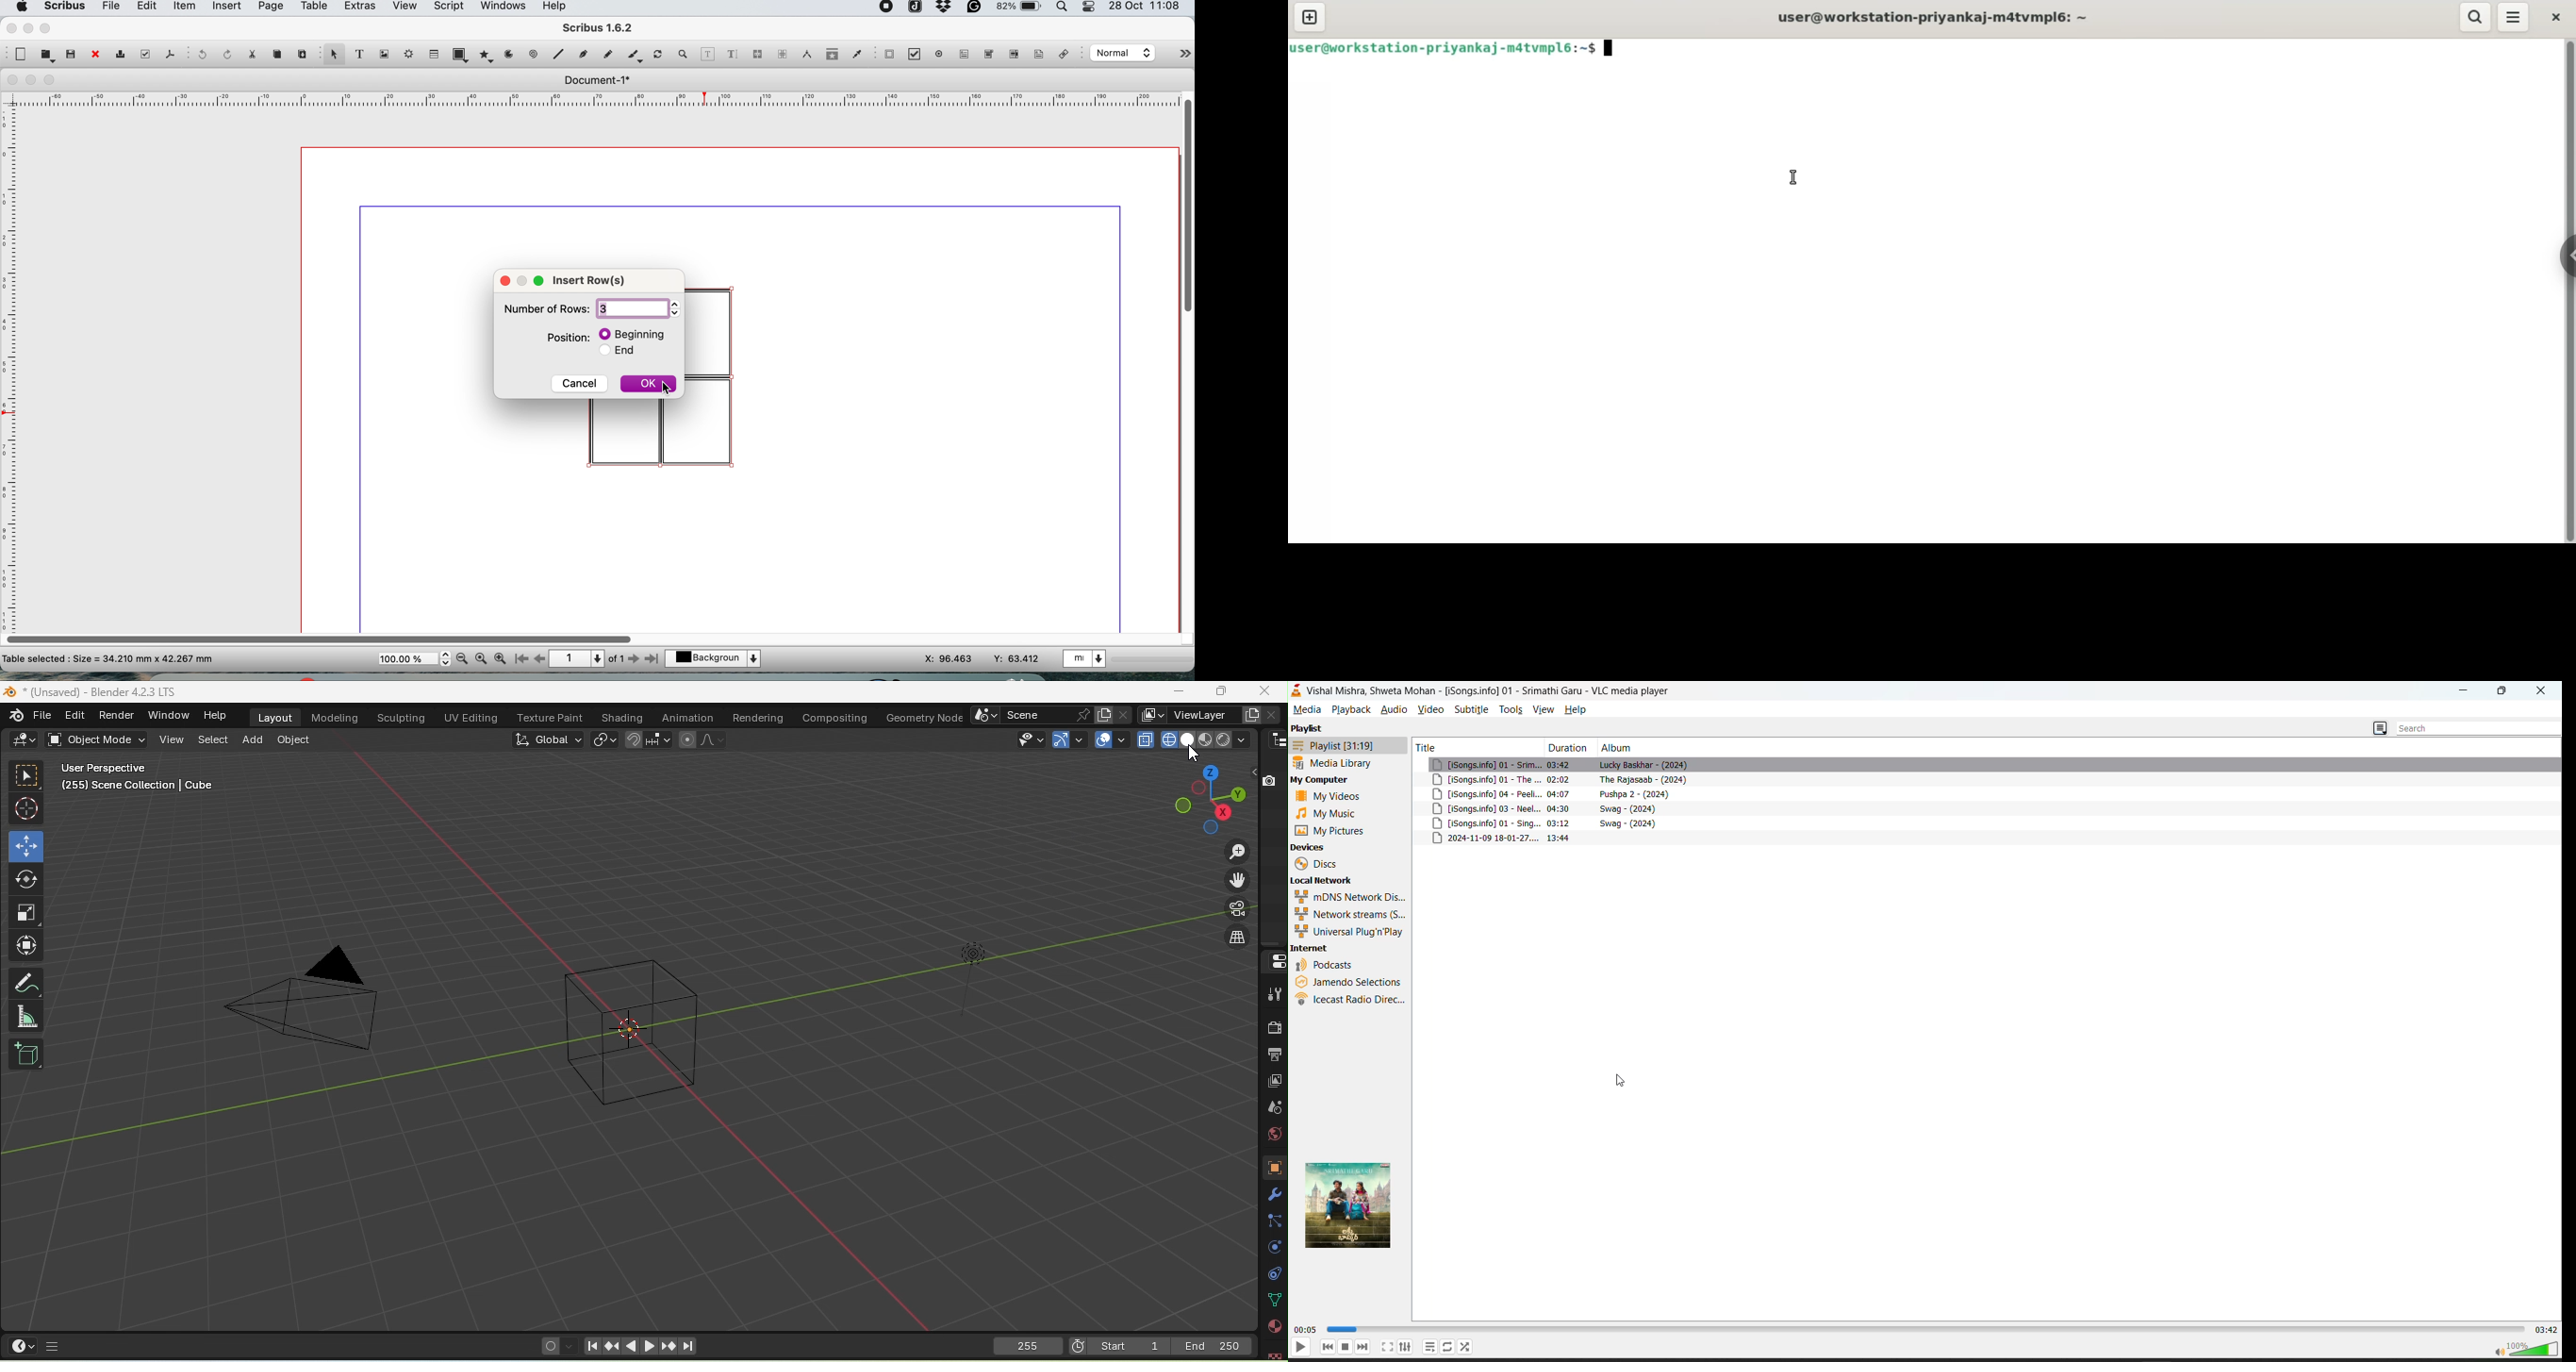  I want to click on file, so click(110, 8).